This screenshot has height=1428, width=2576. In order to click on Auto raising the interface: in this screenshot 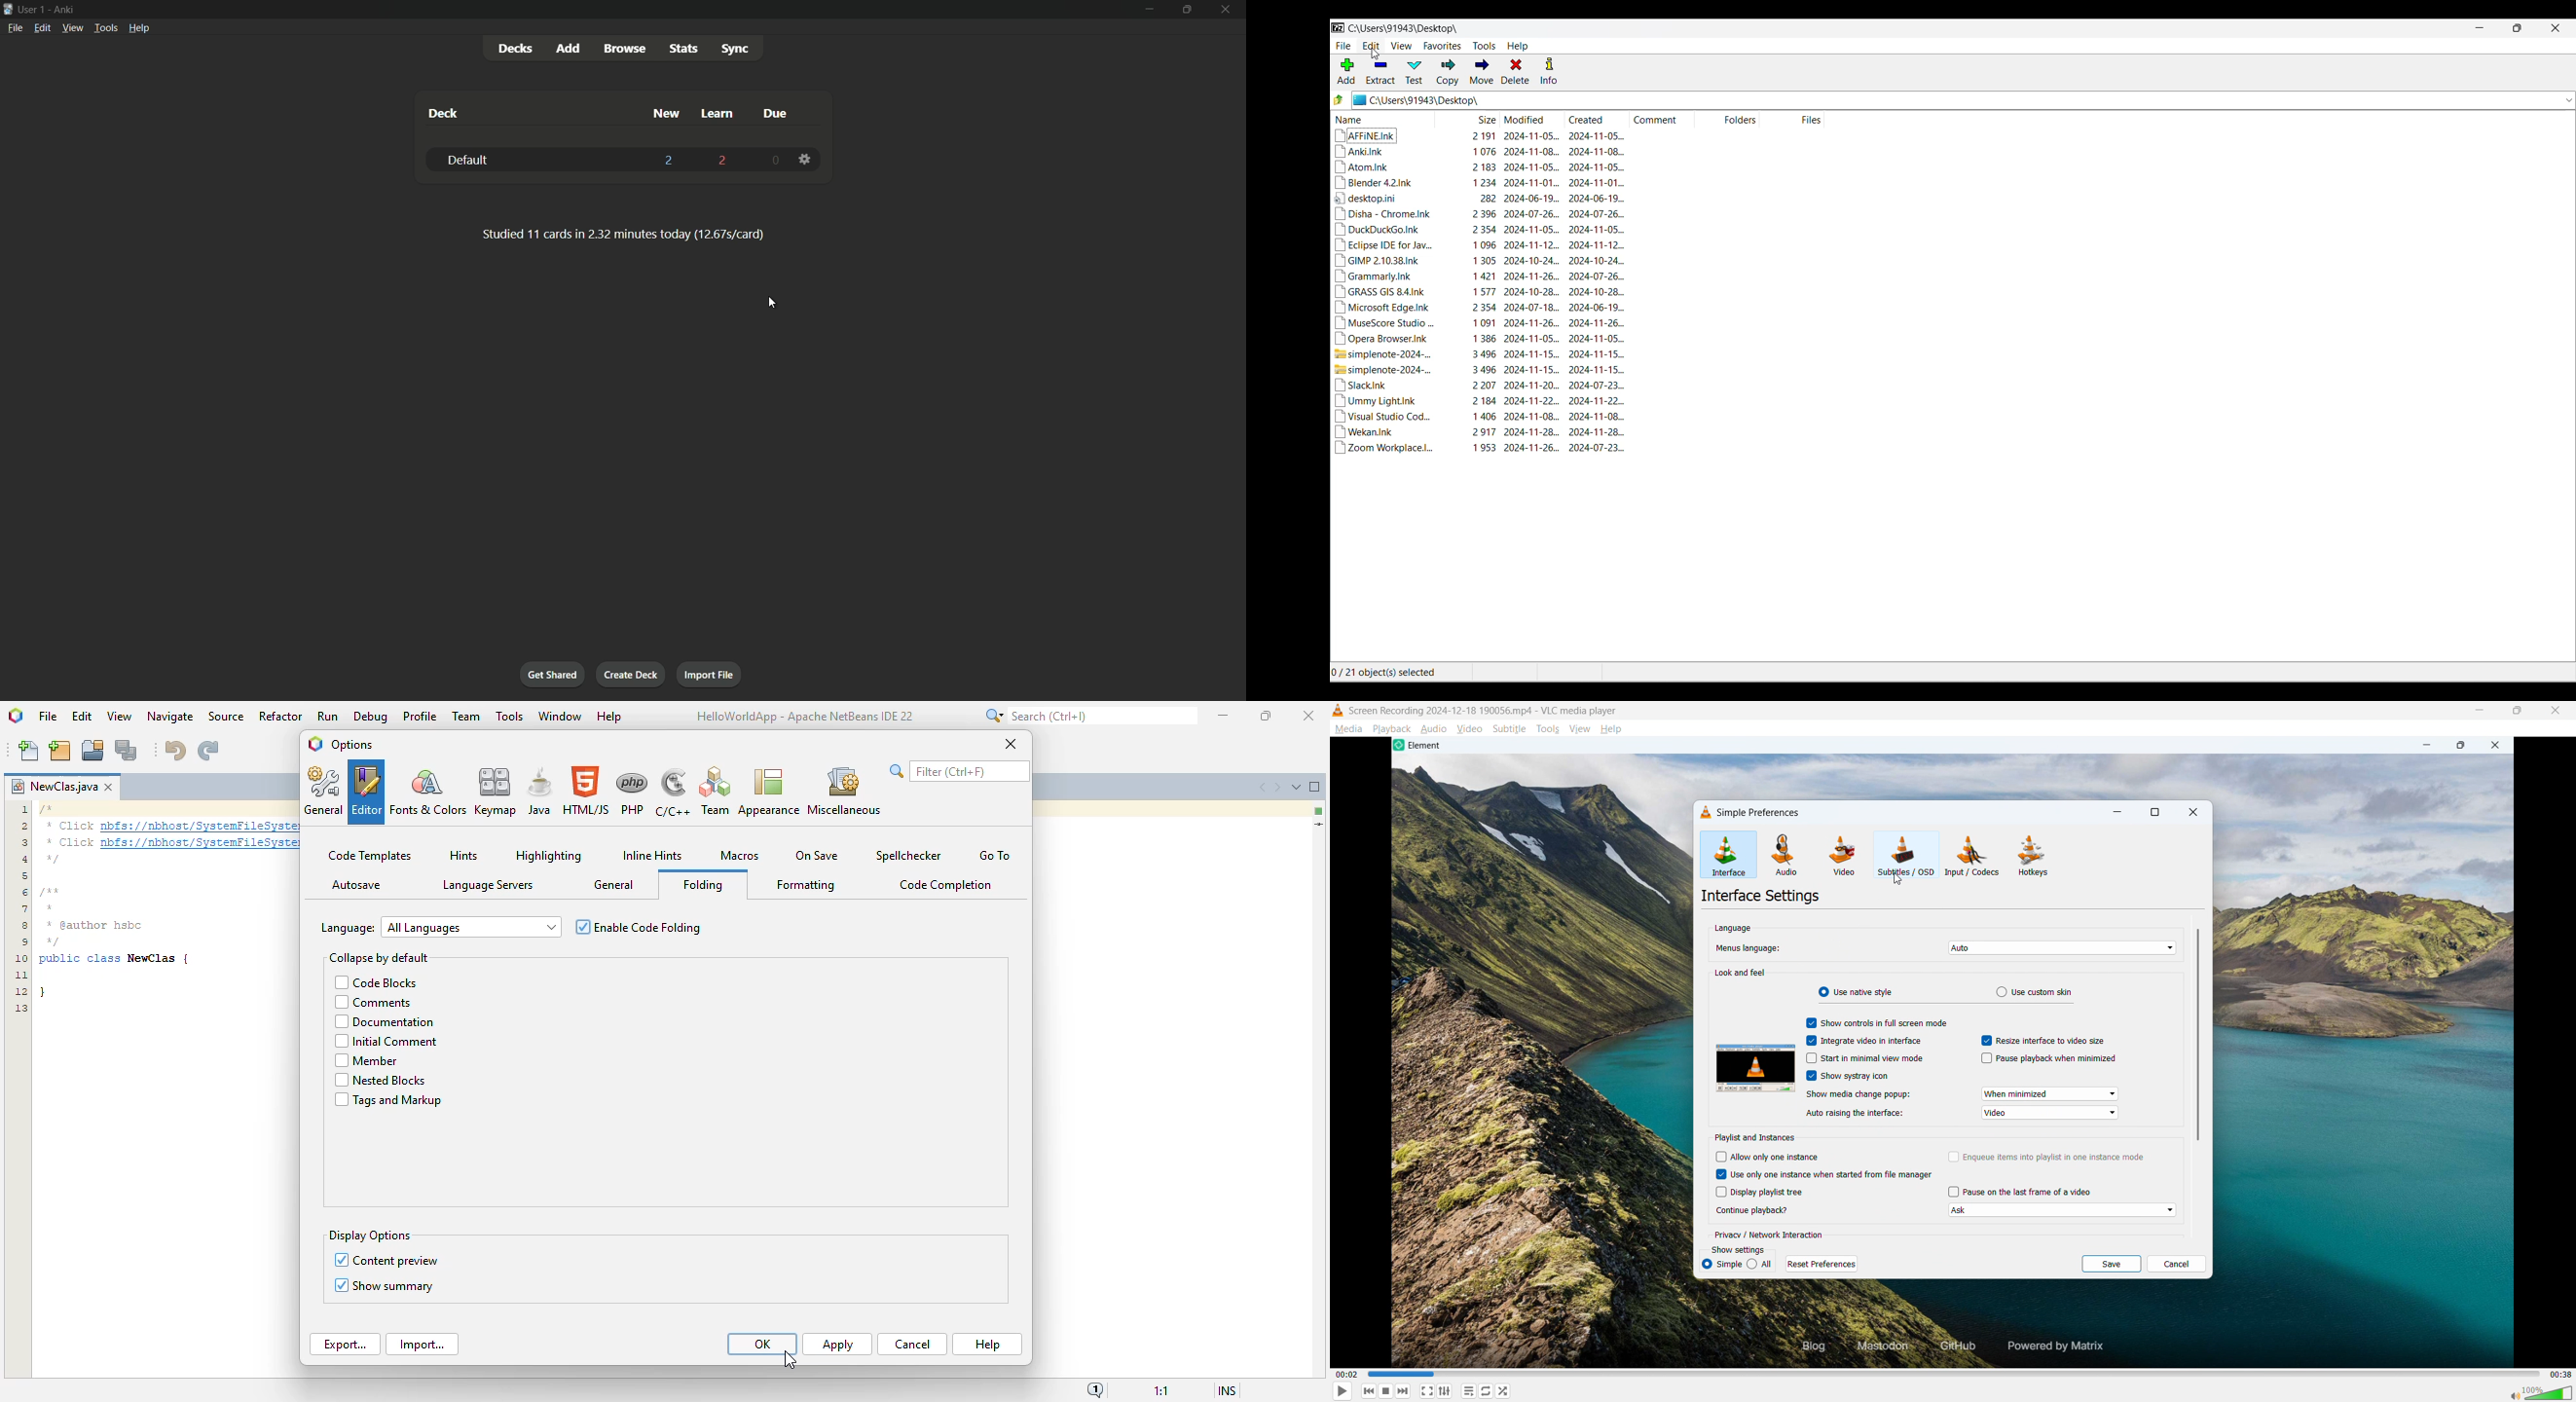, I will do `click(1863, 1114)`.